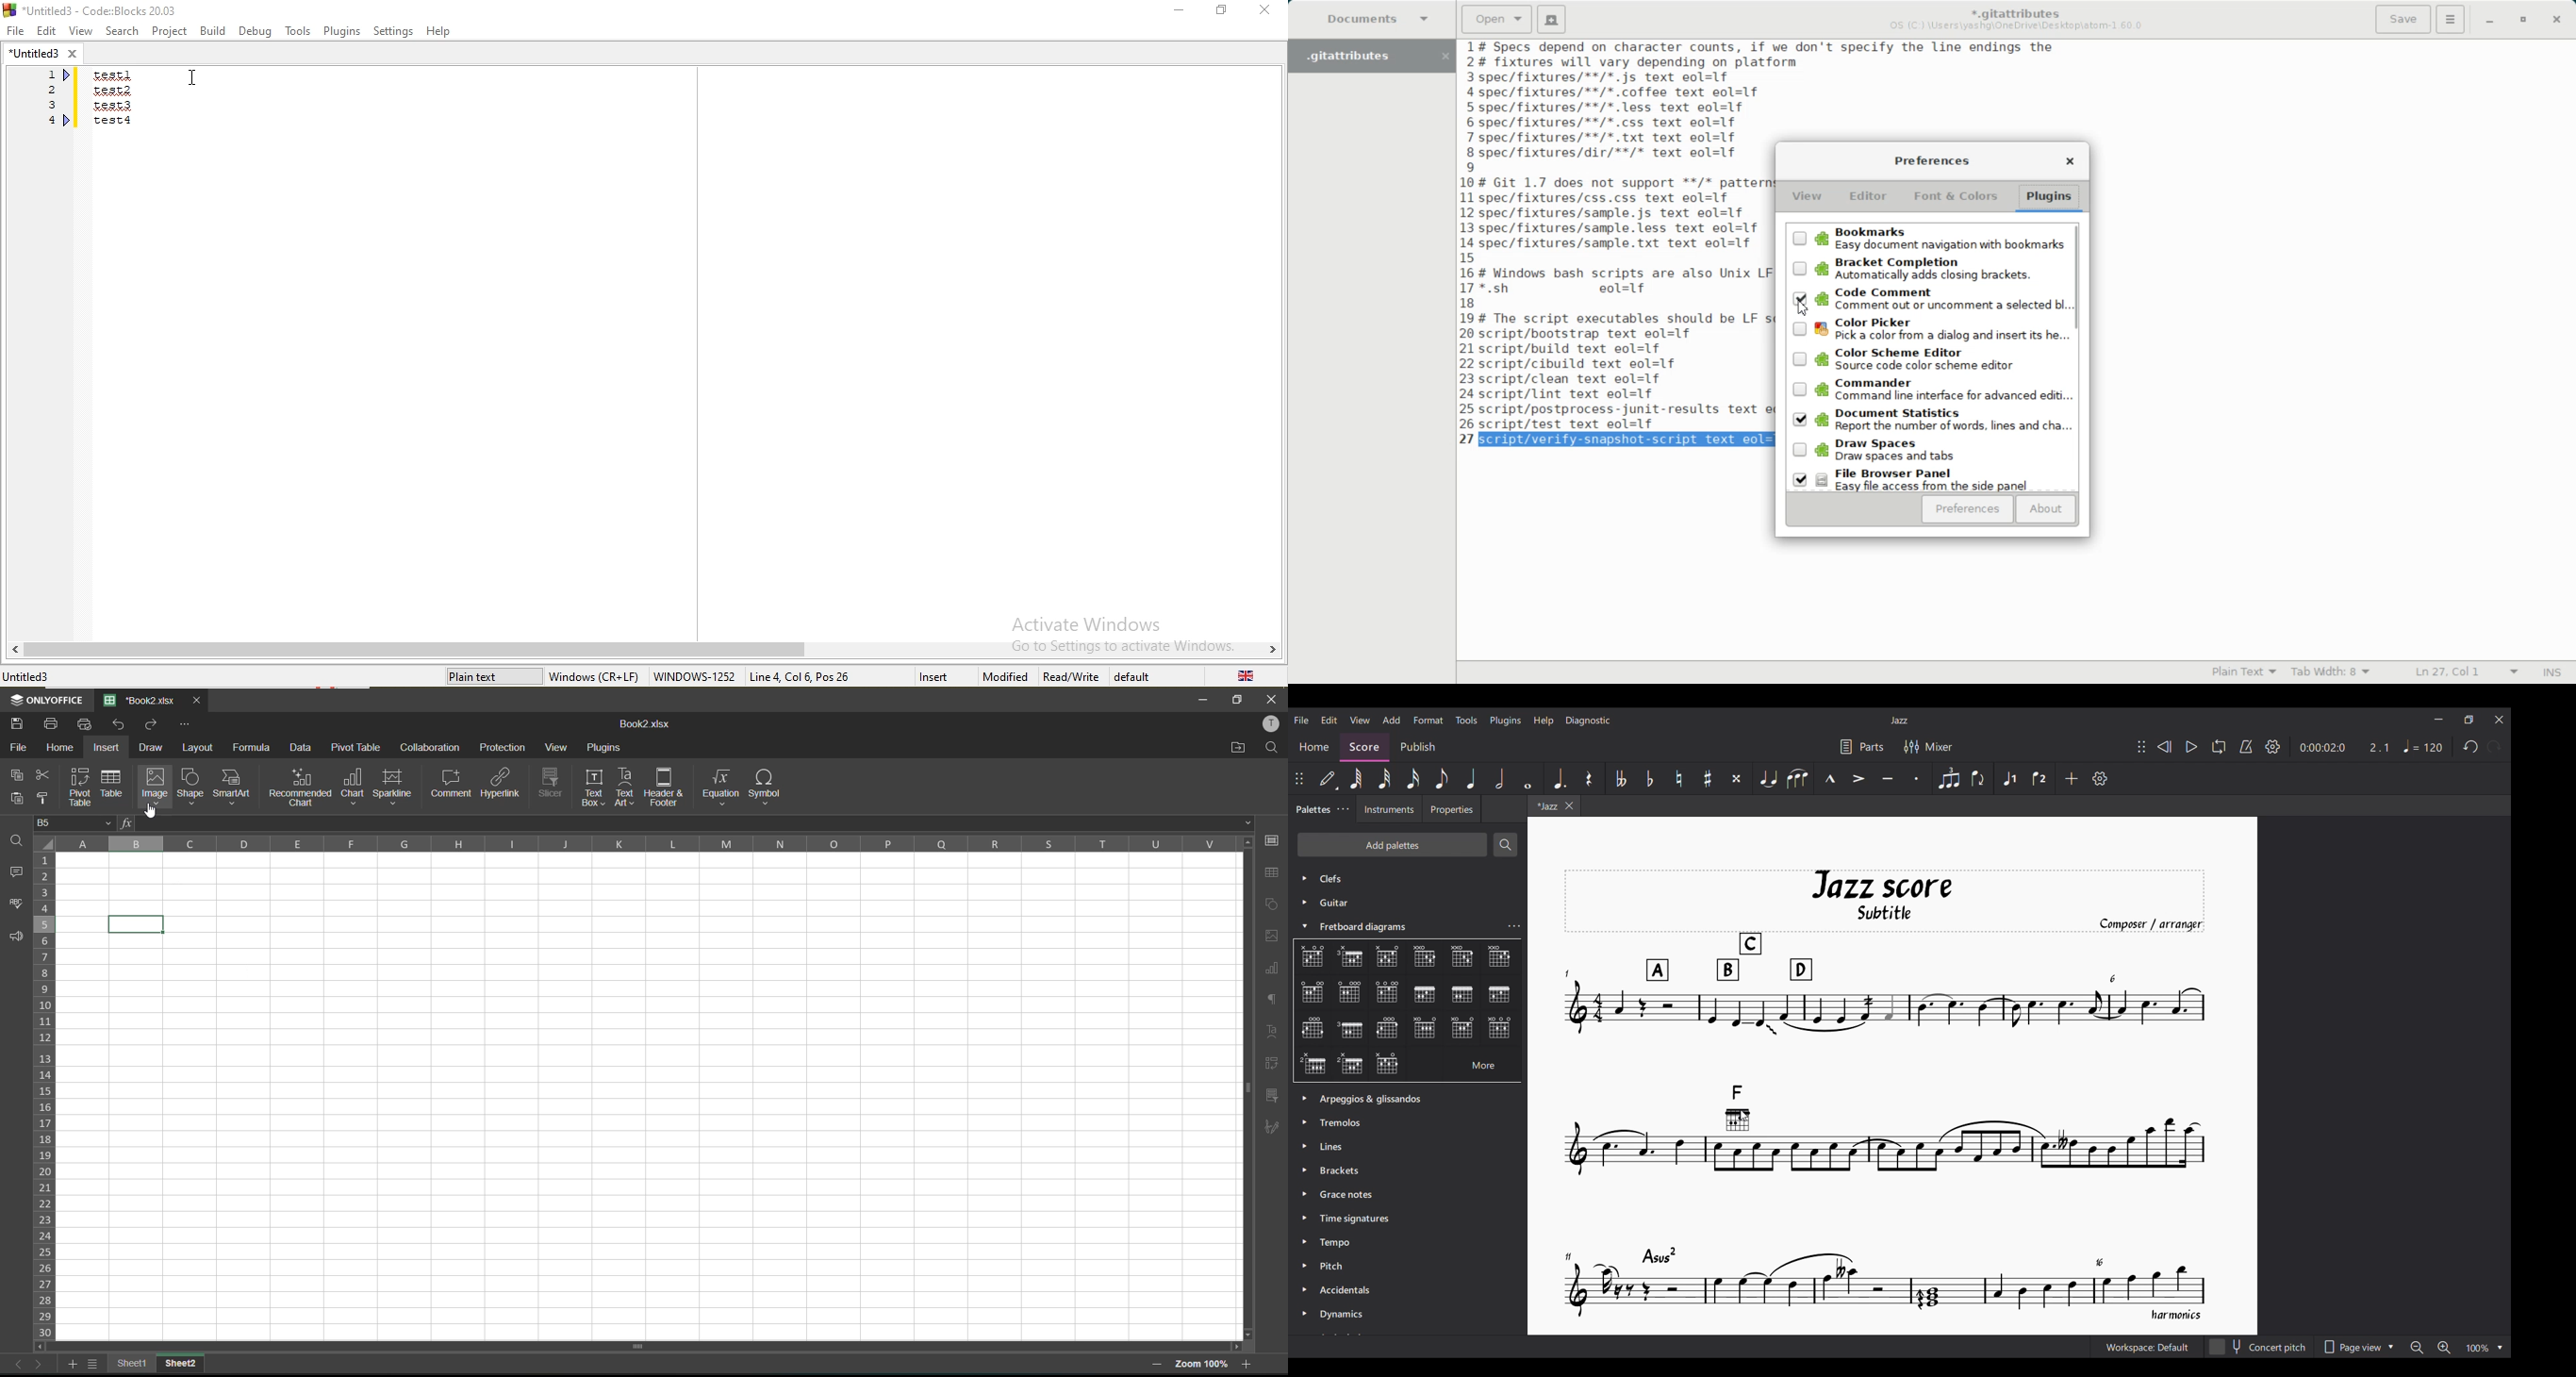 Image resolution: width=2576 pixels, height=1400 pixels. What do you see at coordinates (1386, 1096) in the screenshot?
I see `Palette options` at bounding box center [1386, 1096].